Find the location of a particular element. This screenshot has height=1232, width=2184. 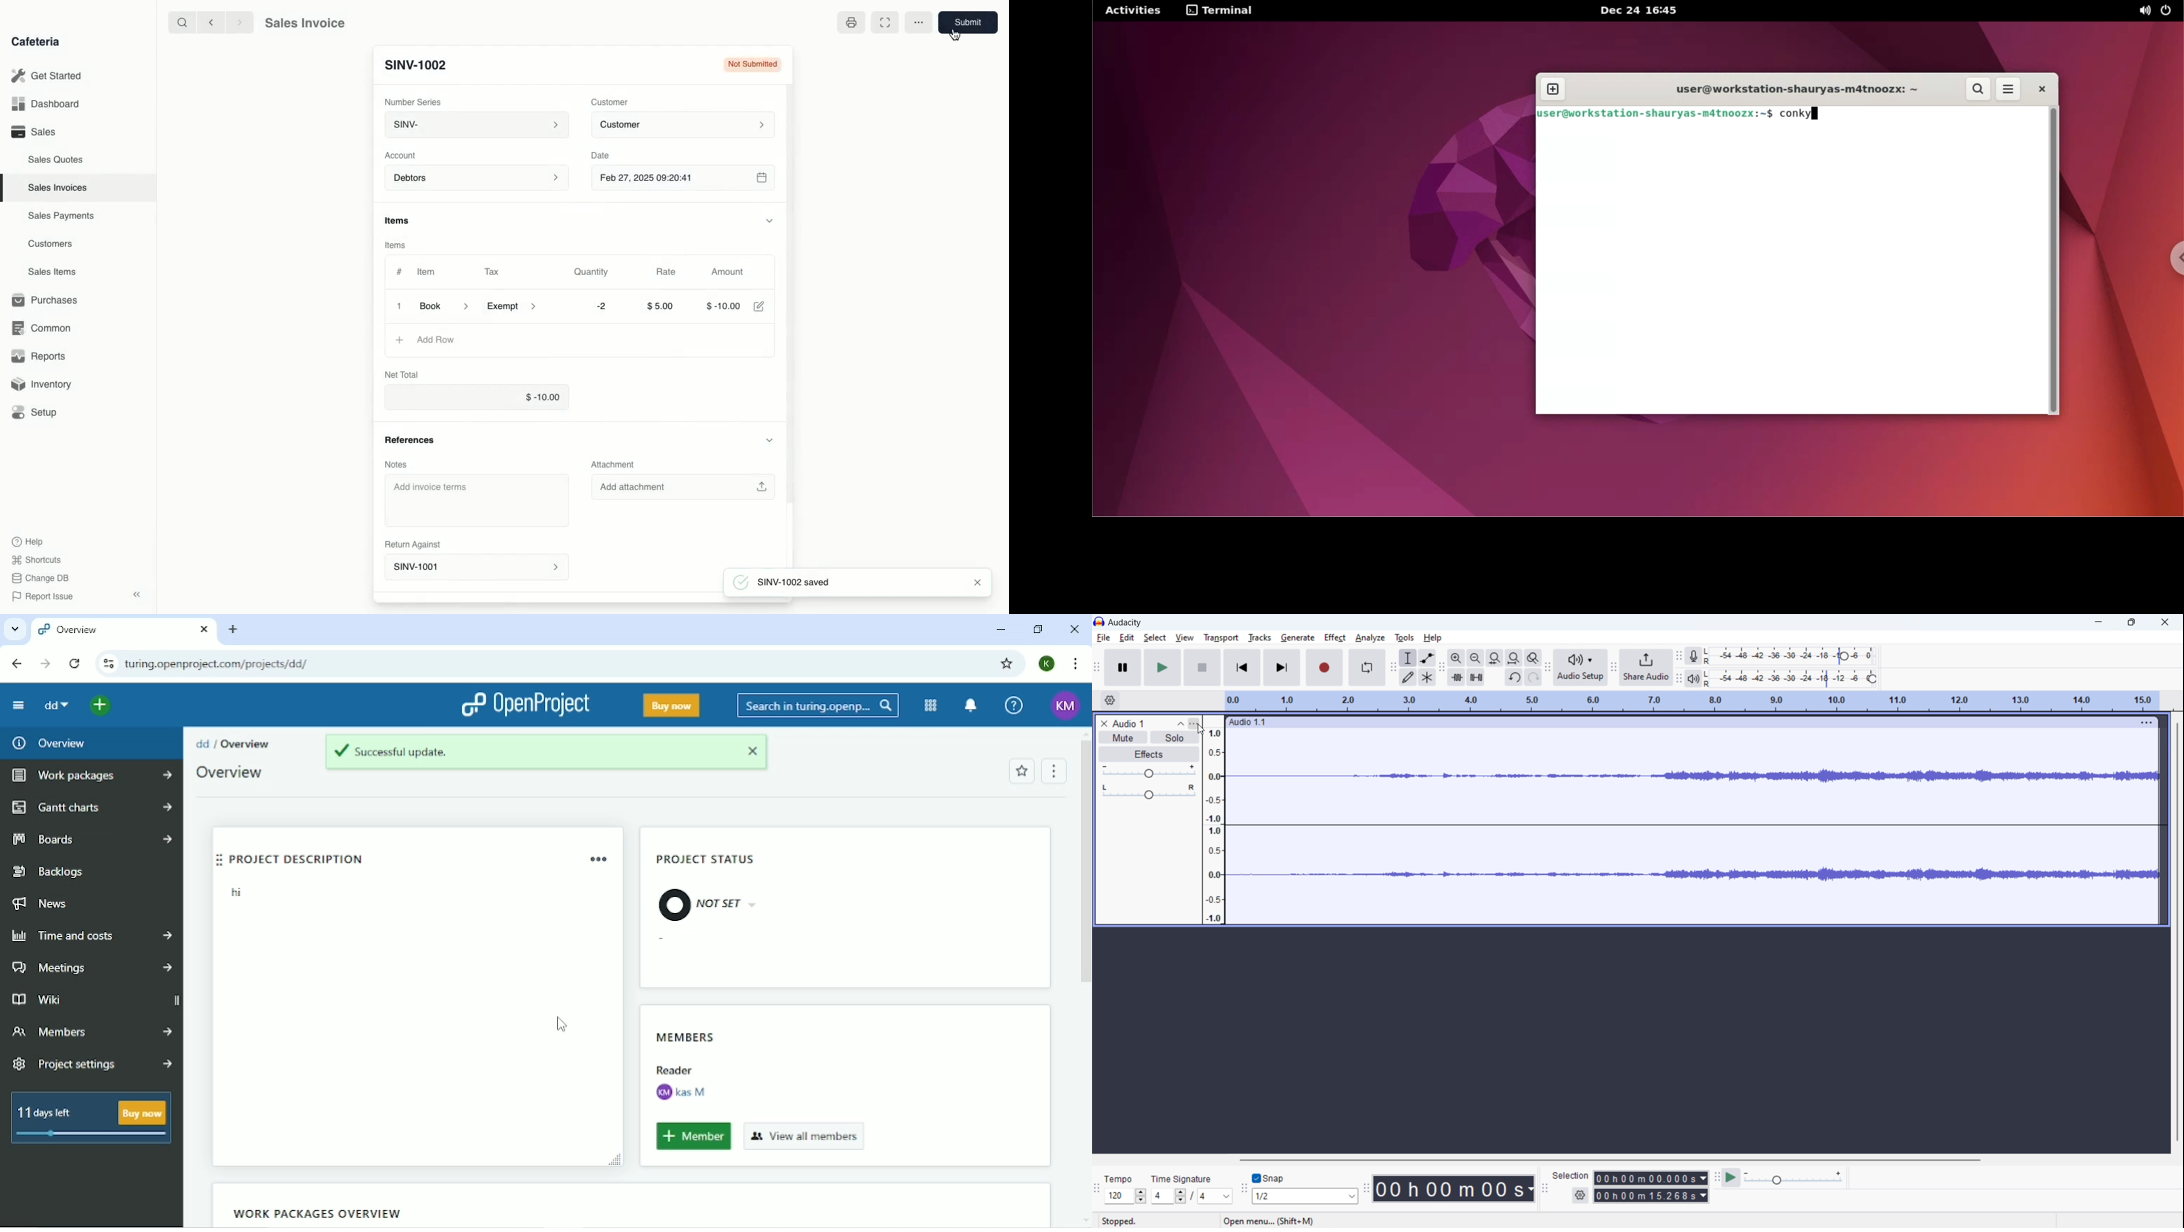

Return Against is located at coordinates (411, 544).